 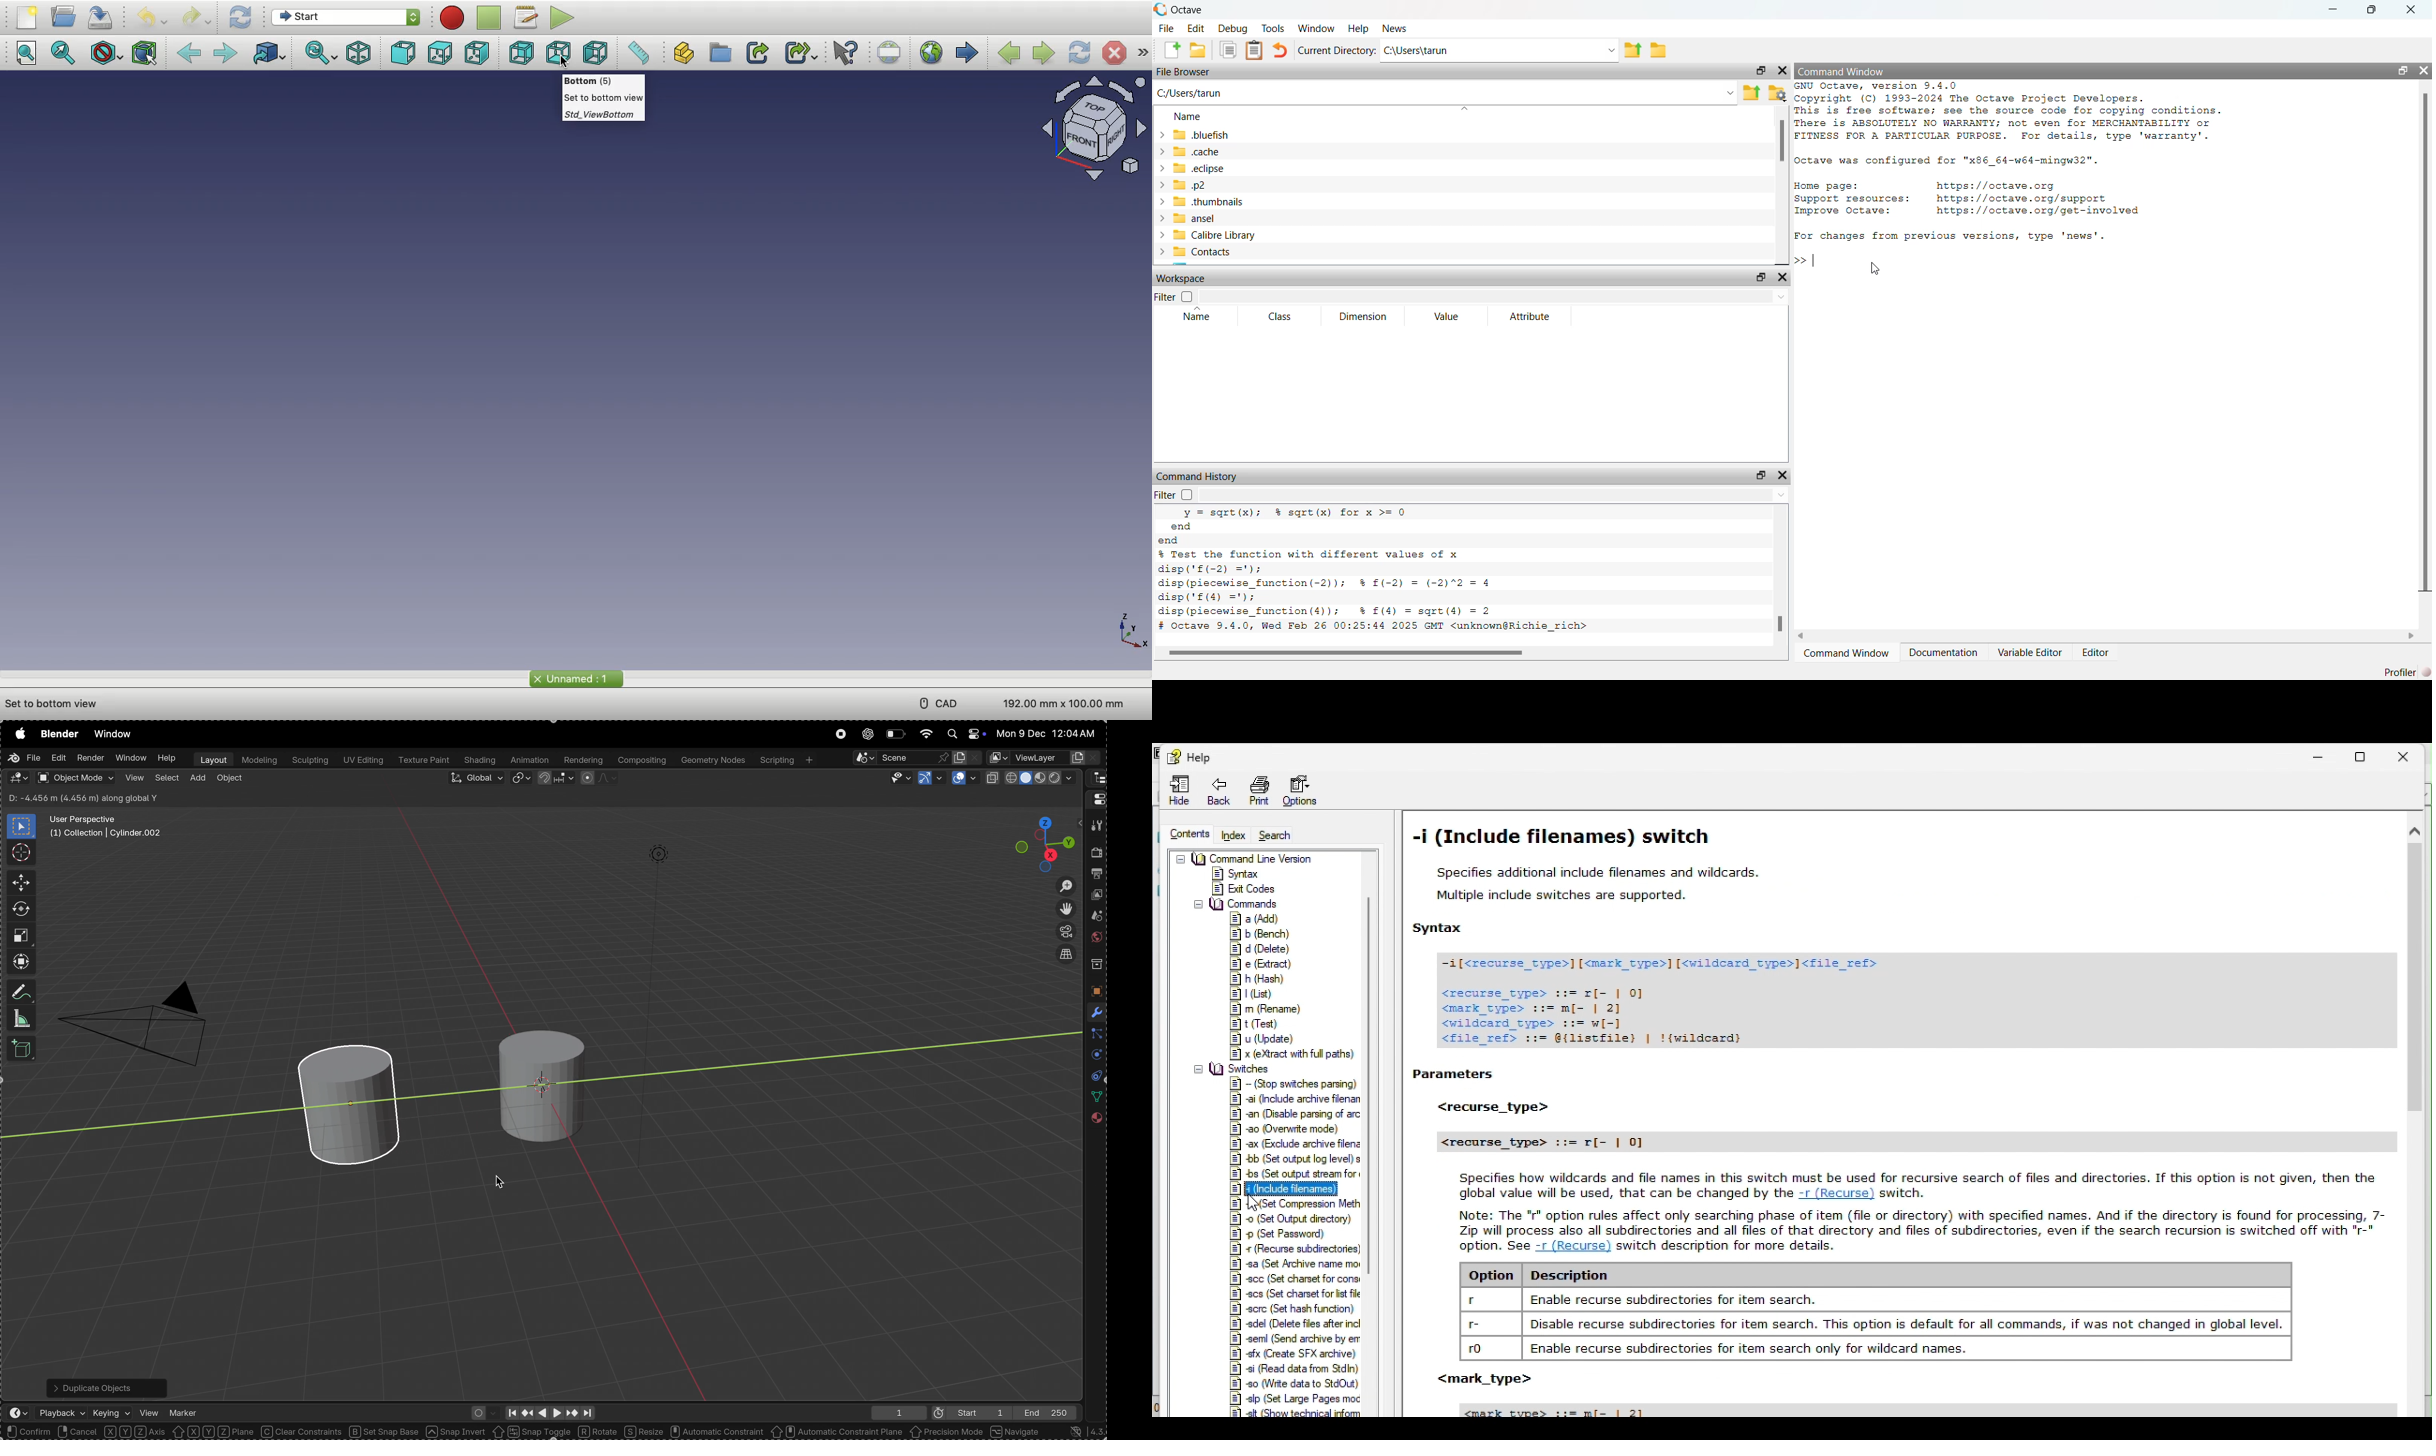 I want to click on out put, so click(x=1097, y=875).